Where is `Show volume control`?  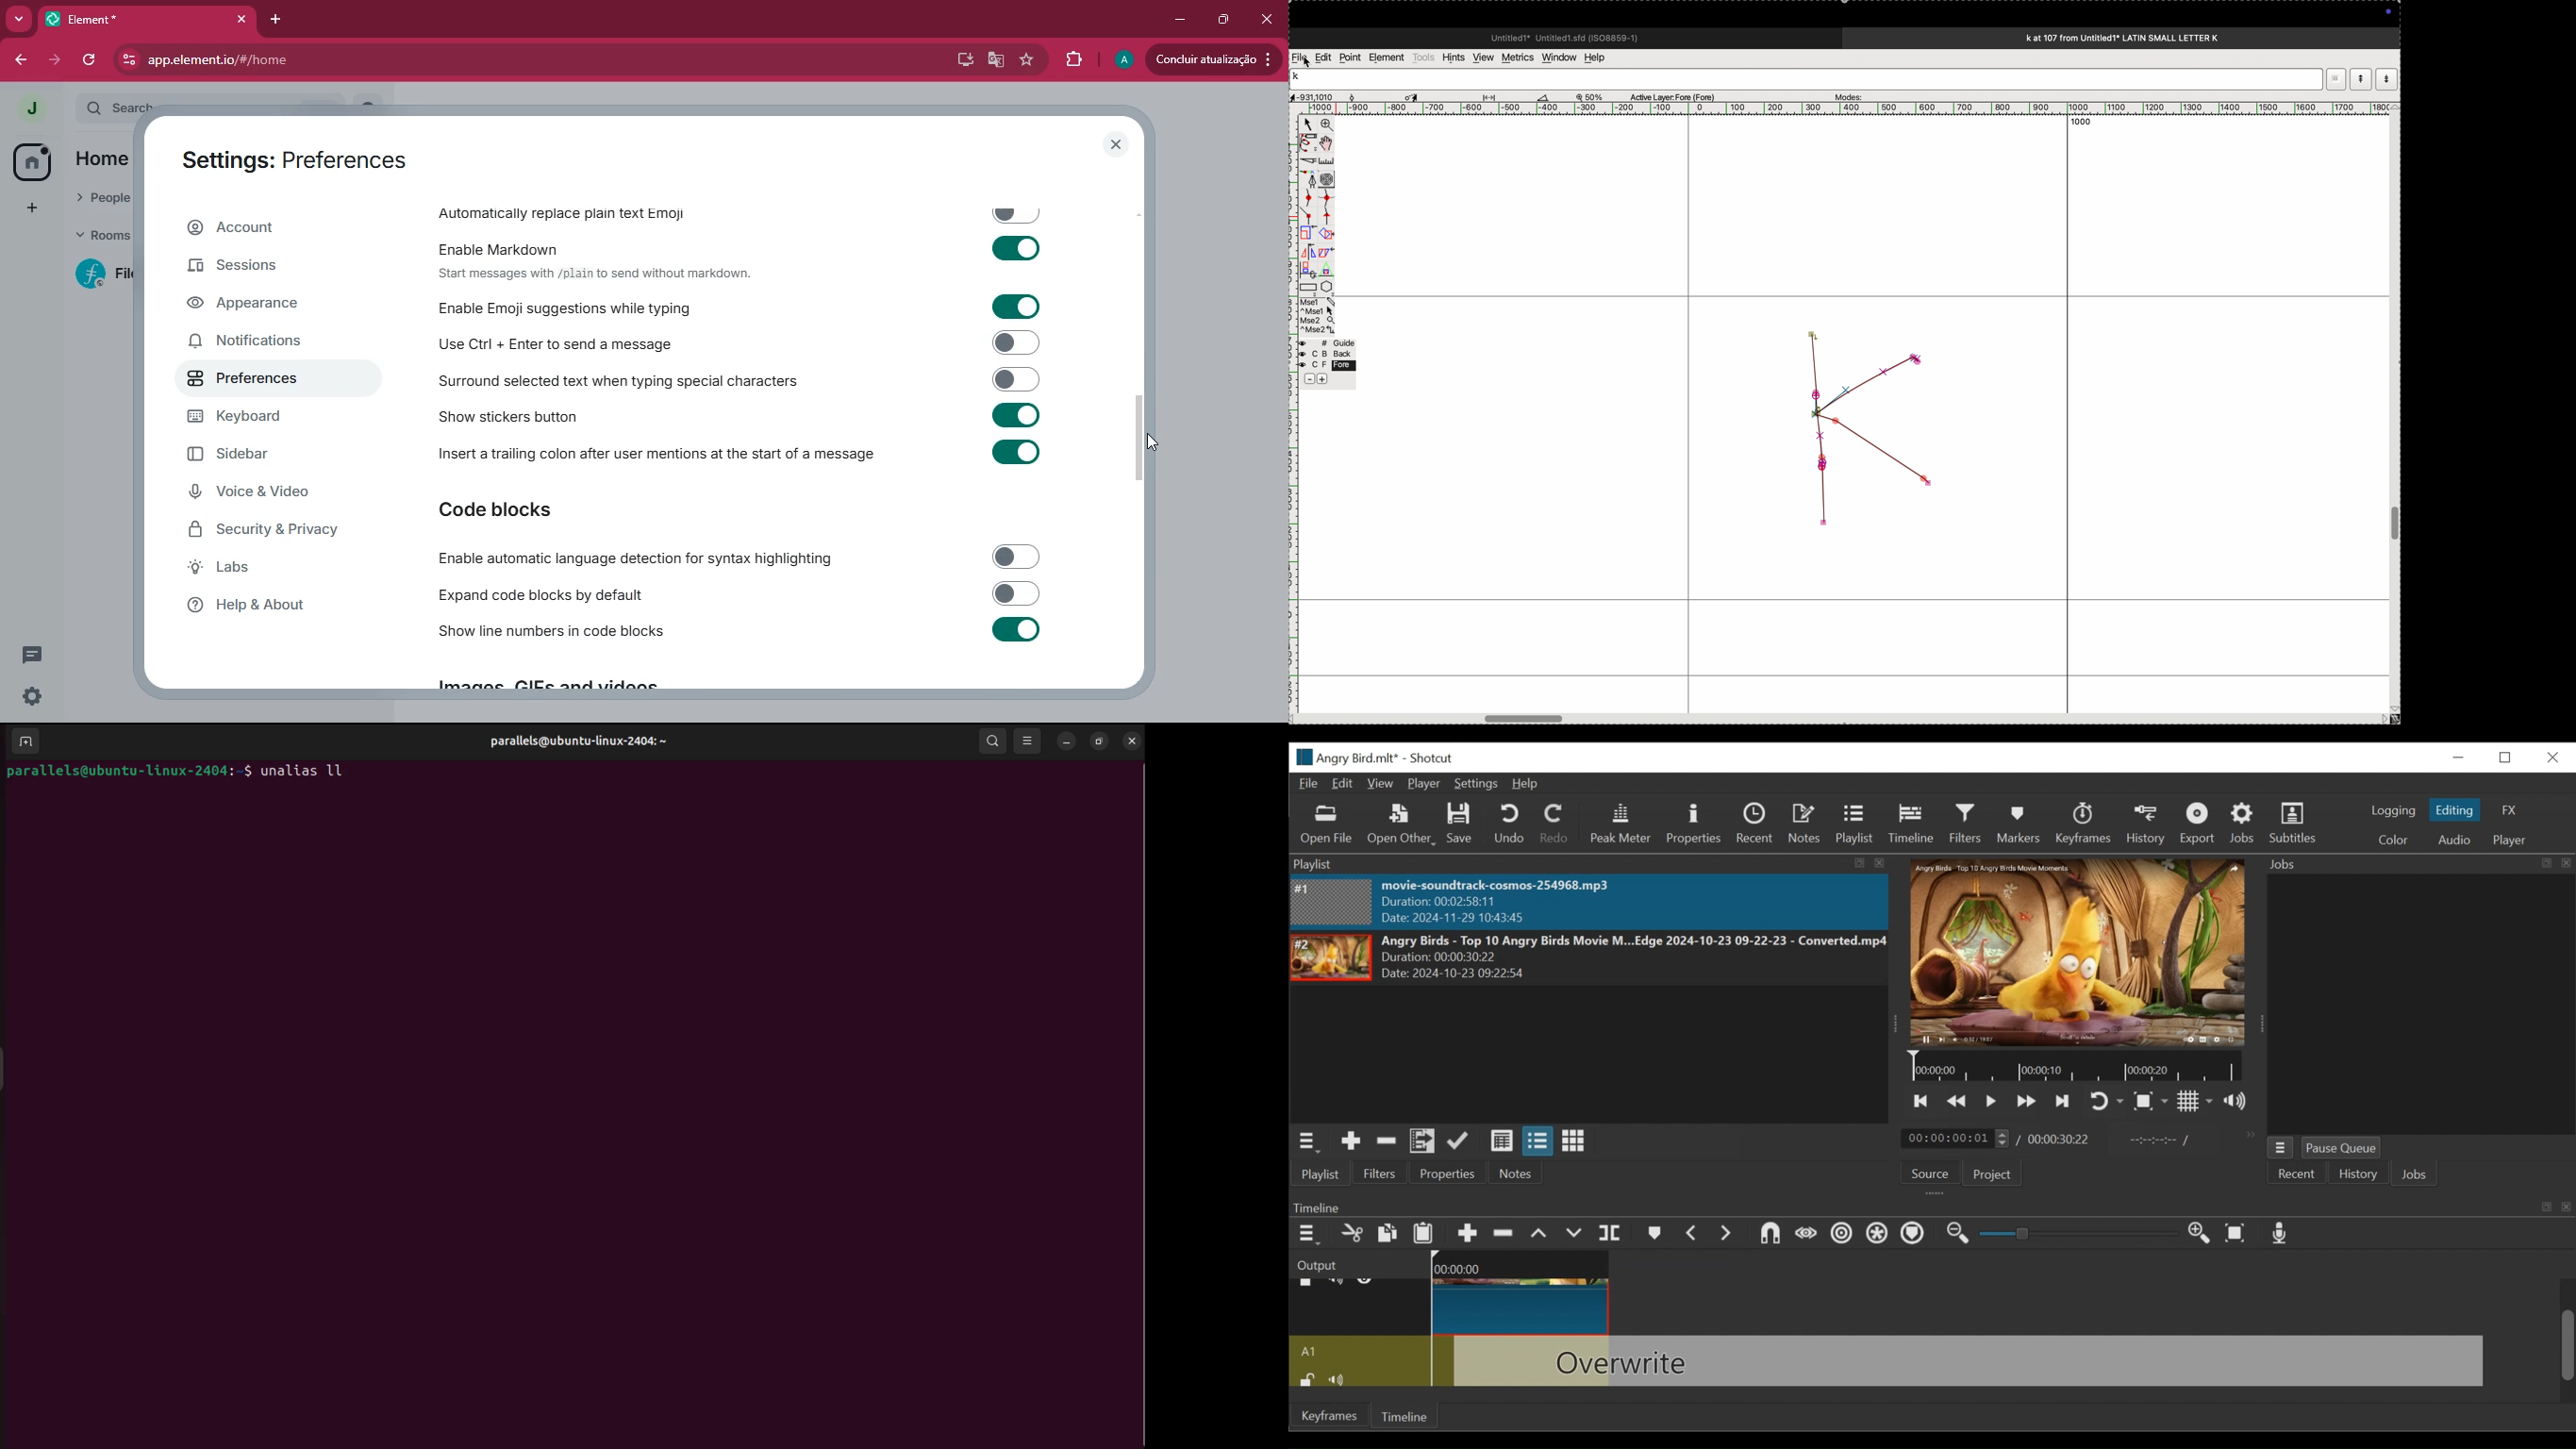
Show volume control is located at coordinates (2240, 1103).